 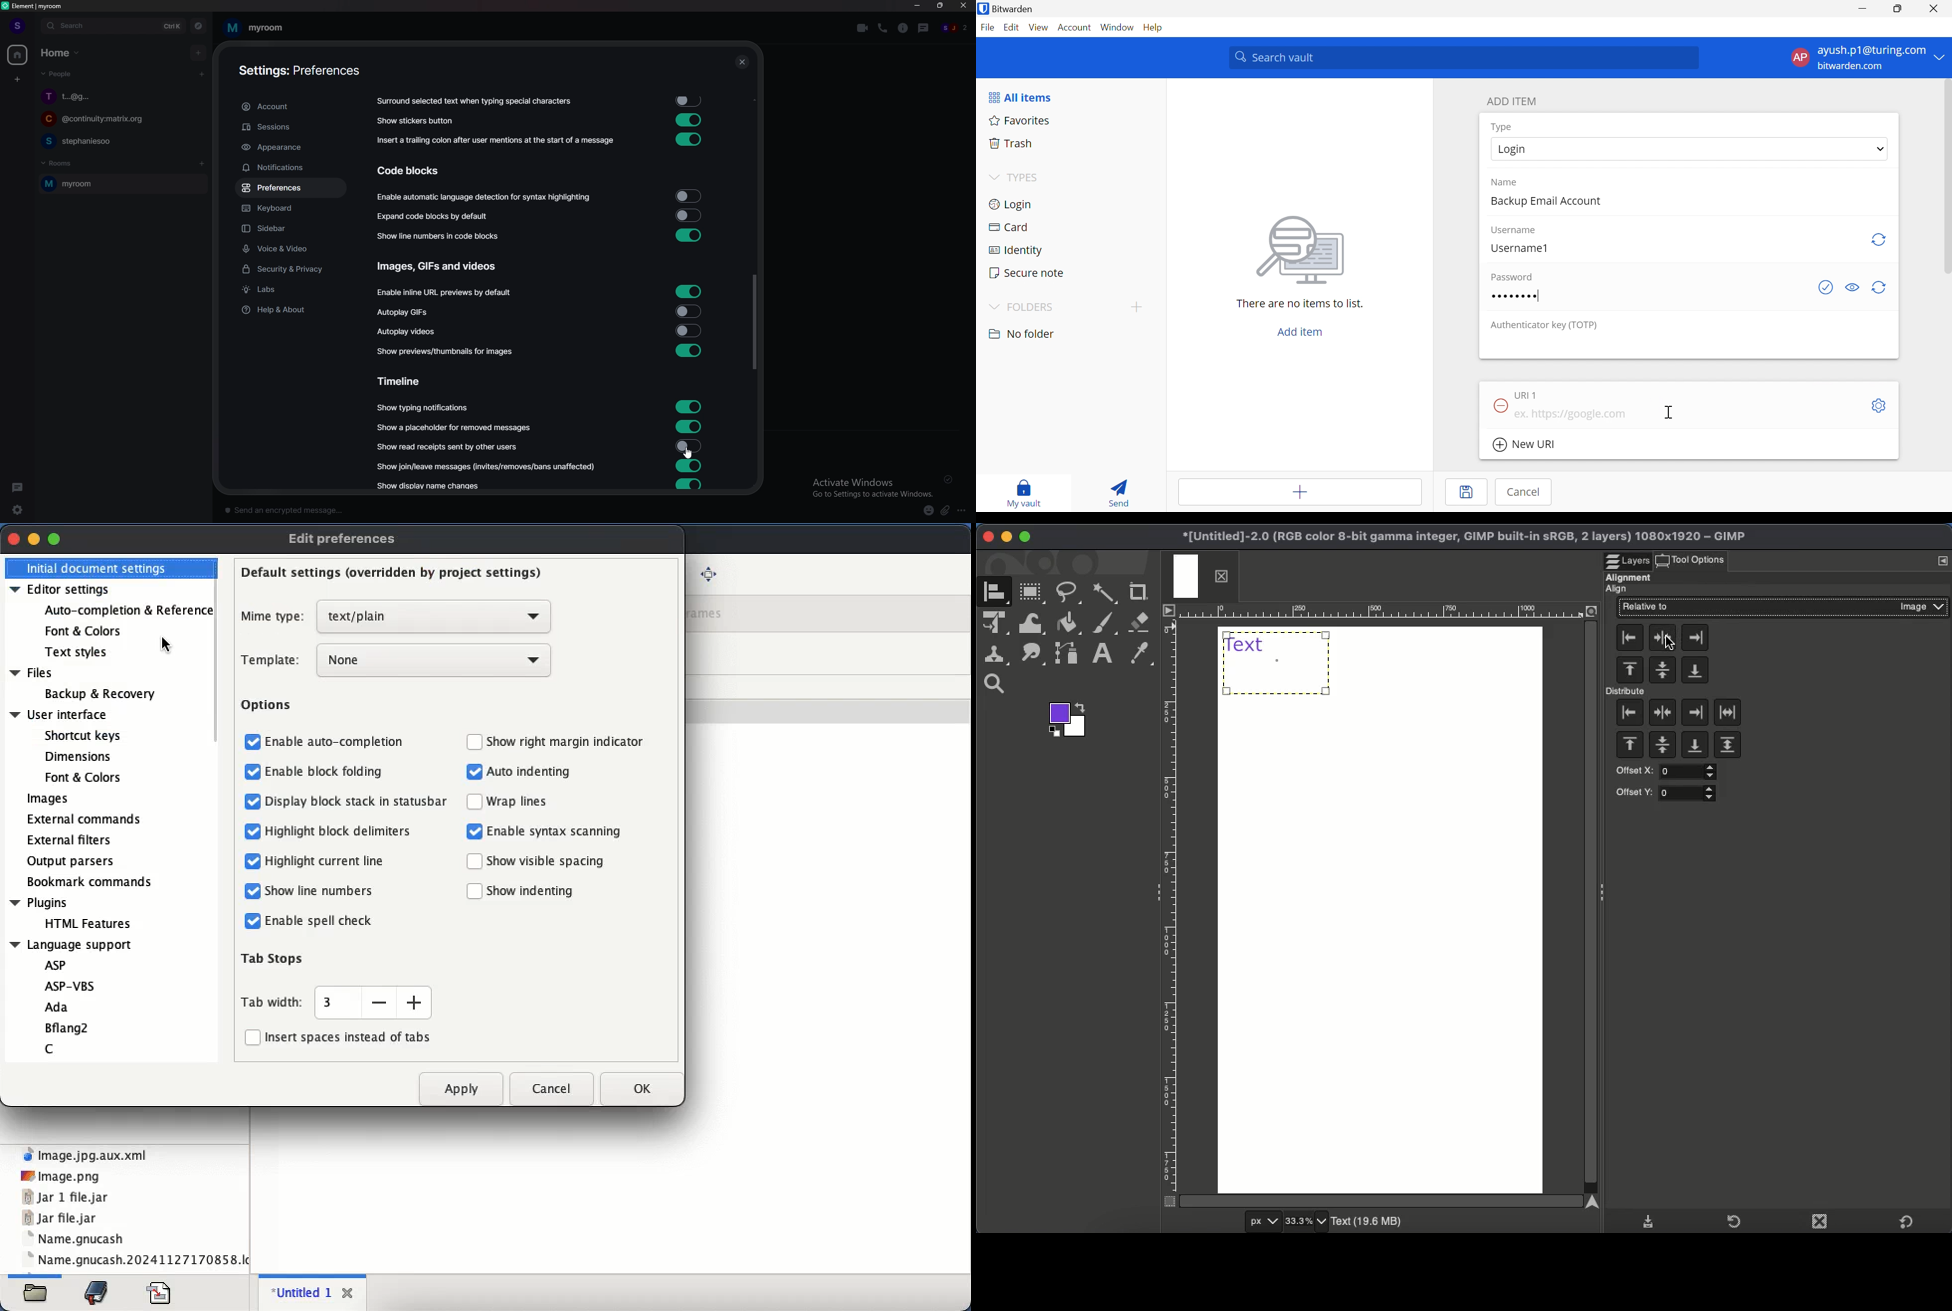 What do you see at coordinates (293, 249) in the screenshot?
I see `voice and video` at bounding box center [293, 249].